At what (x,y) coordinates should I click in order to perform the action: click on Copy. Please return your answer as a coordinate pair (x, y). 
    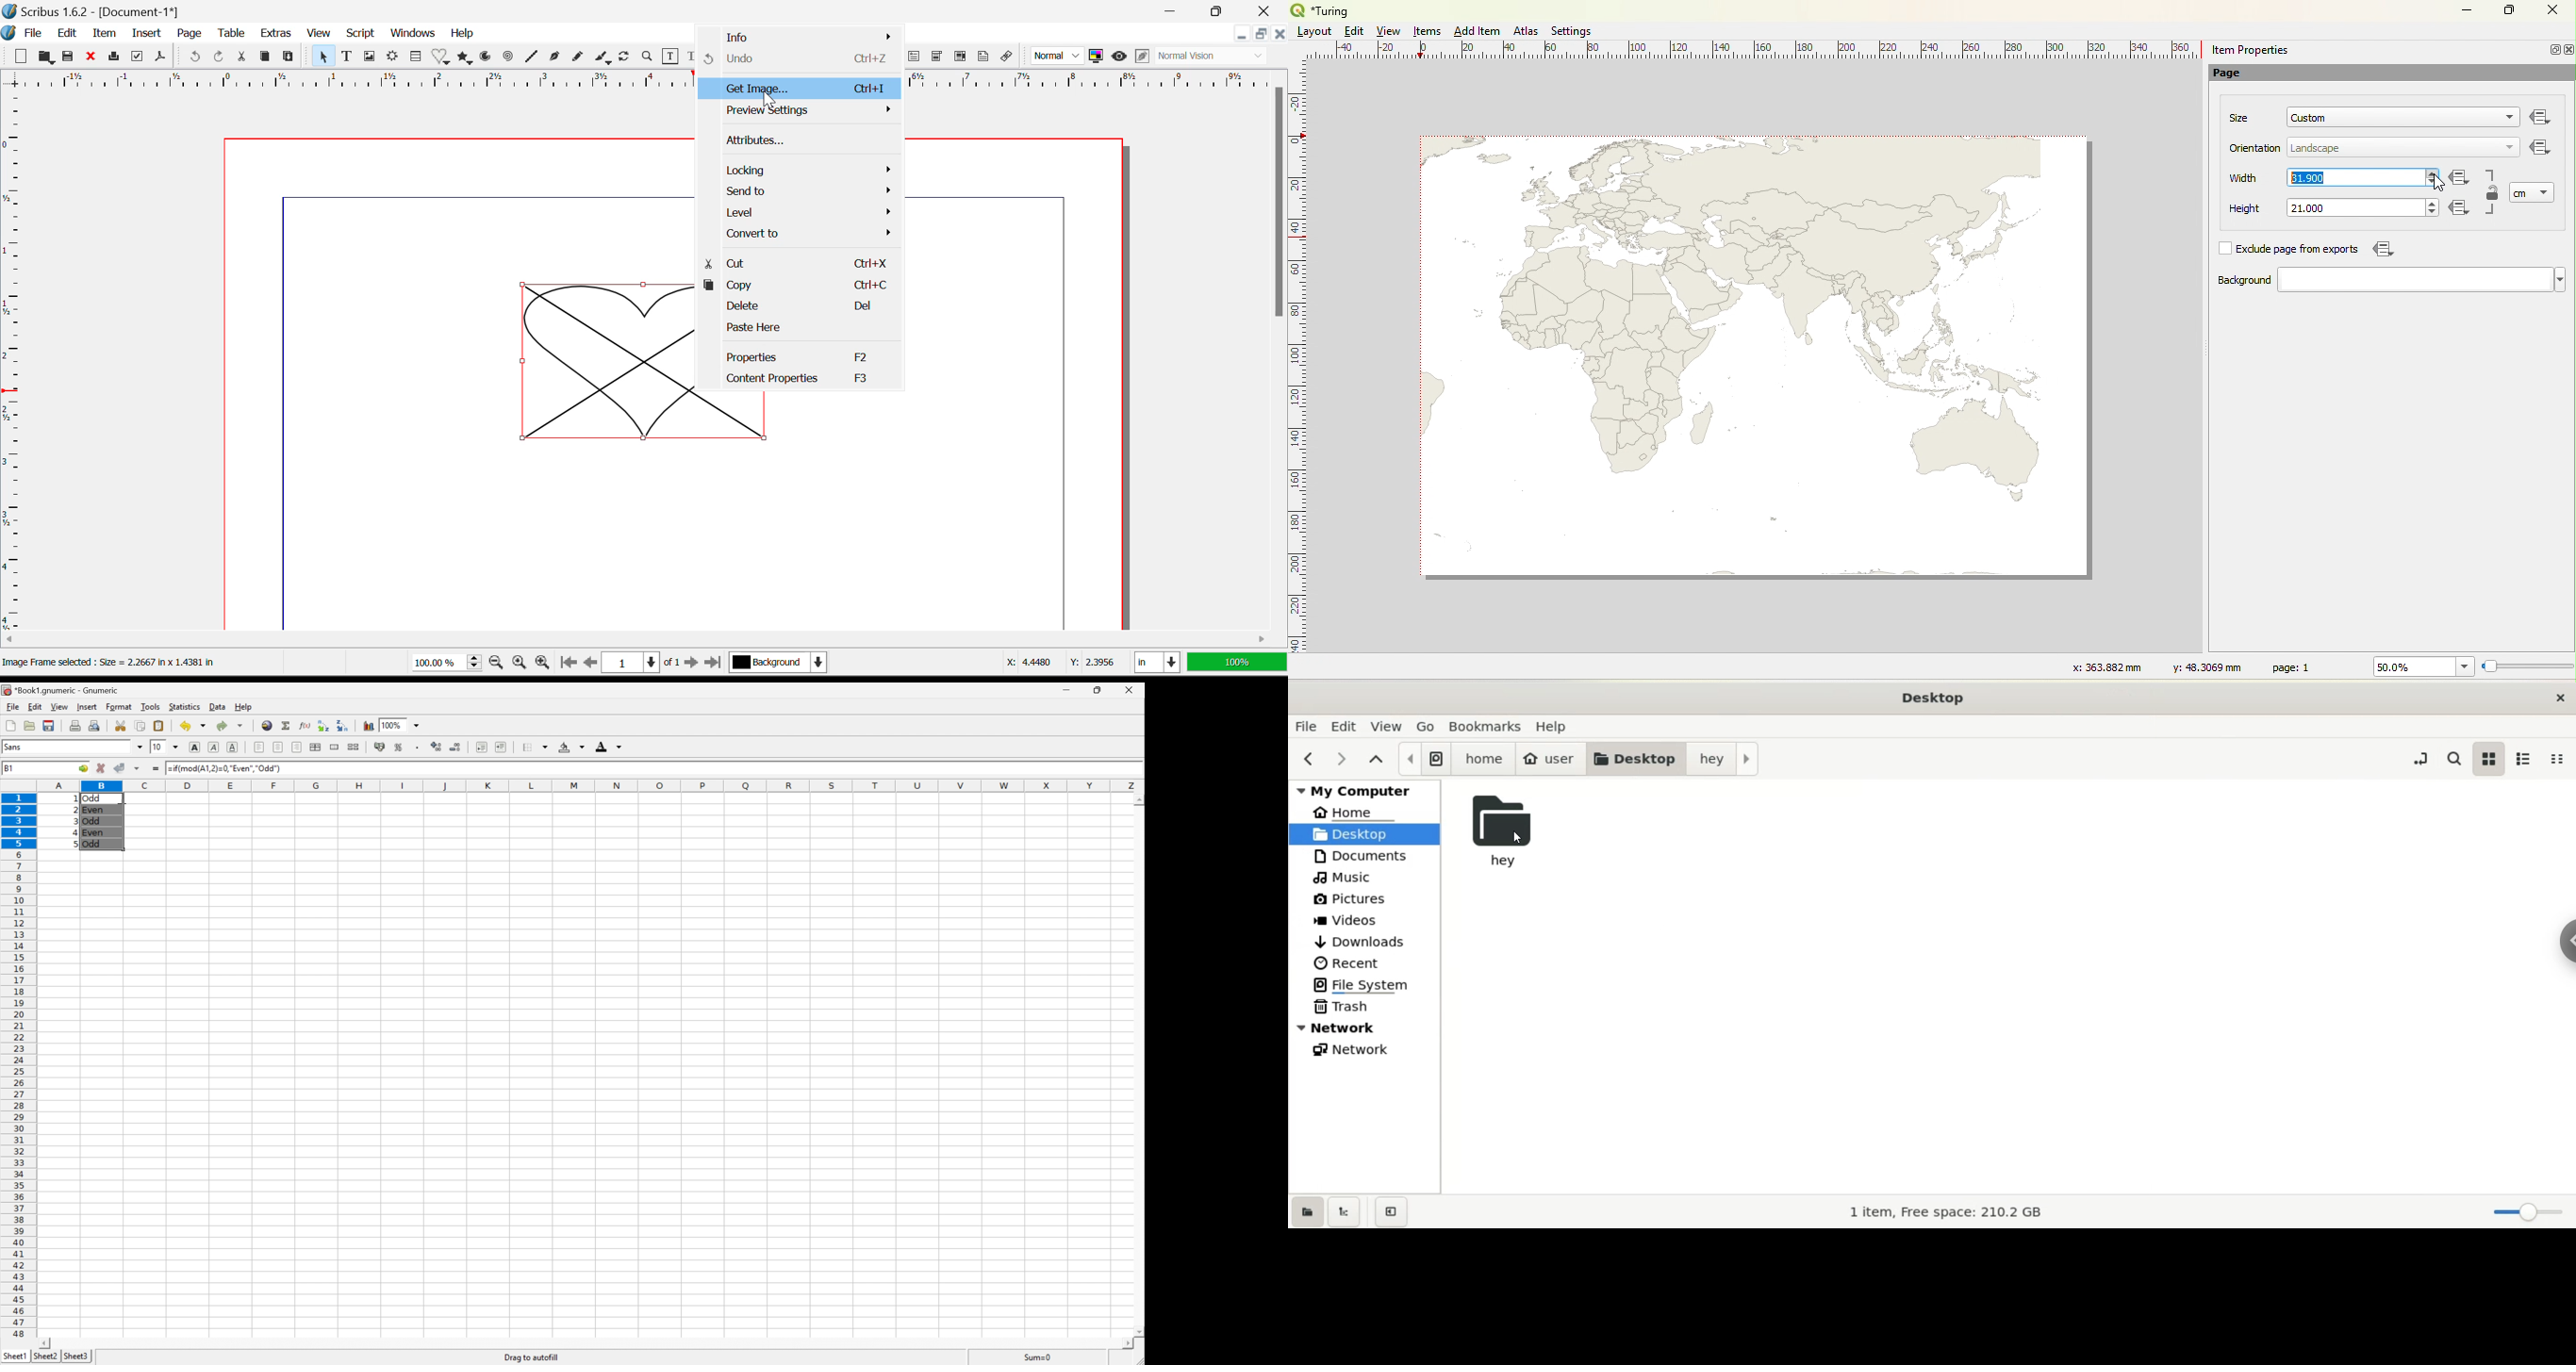
    Looking at the image, I should click on (800, 284).